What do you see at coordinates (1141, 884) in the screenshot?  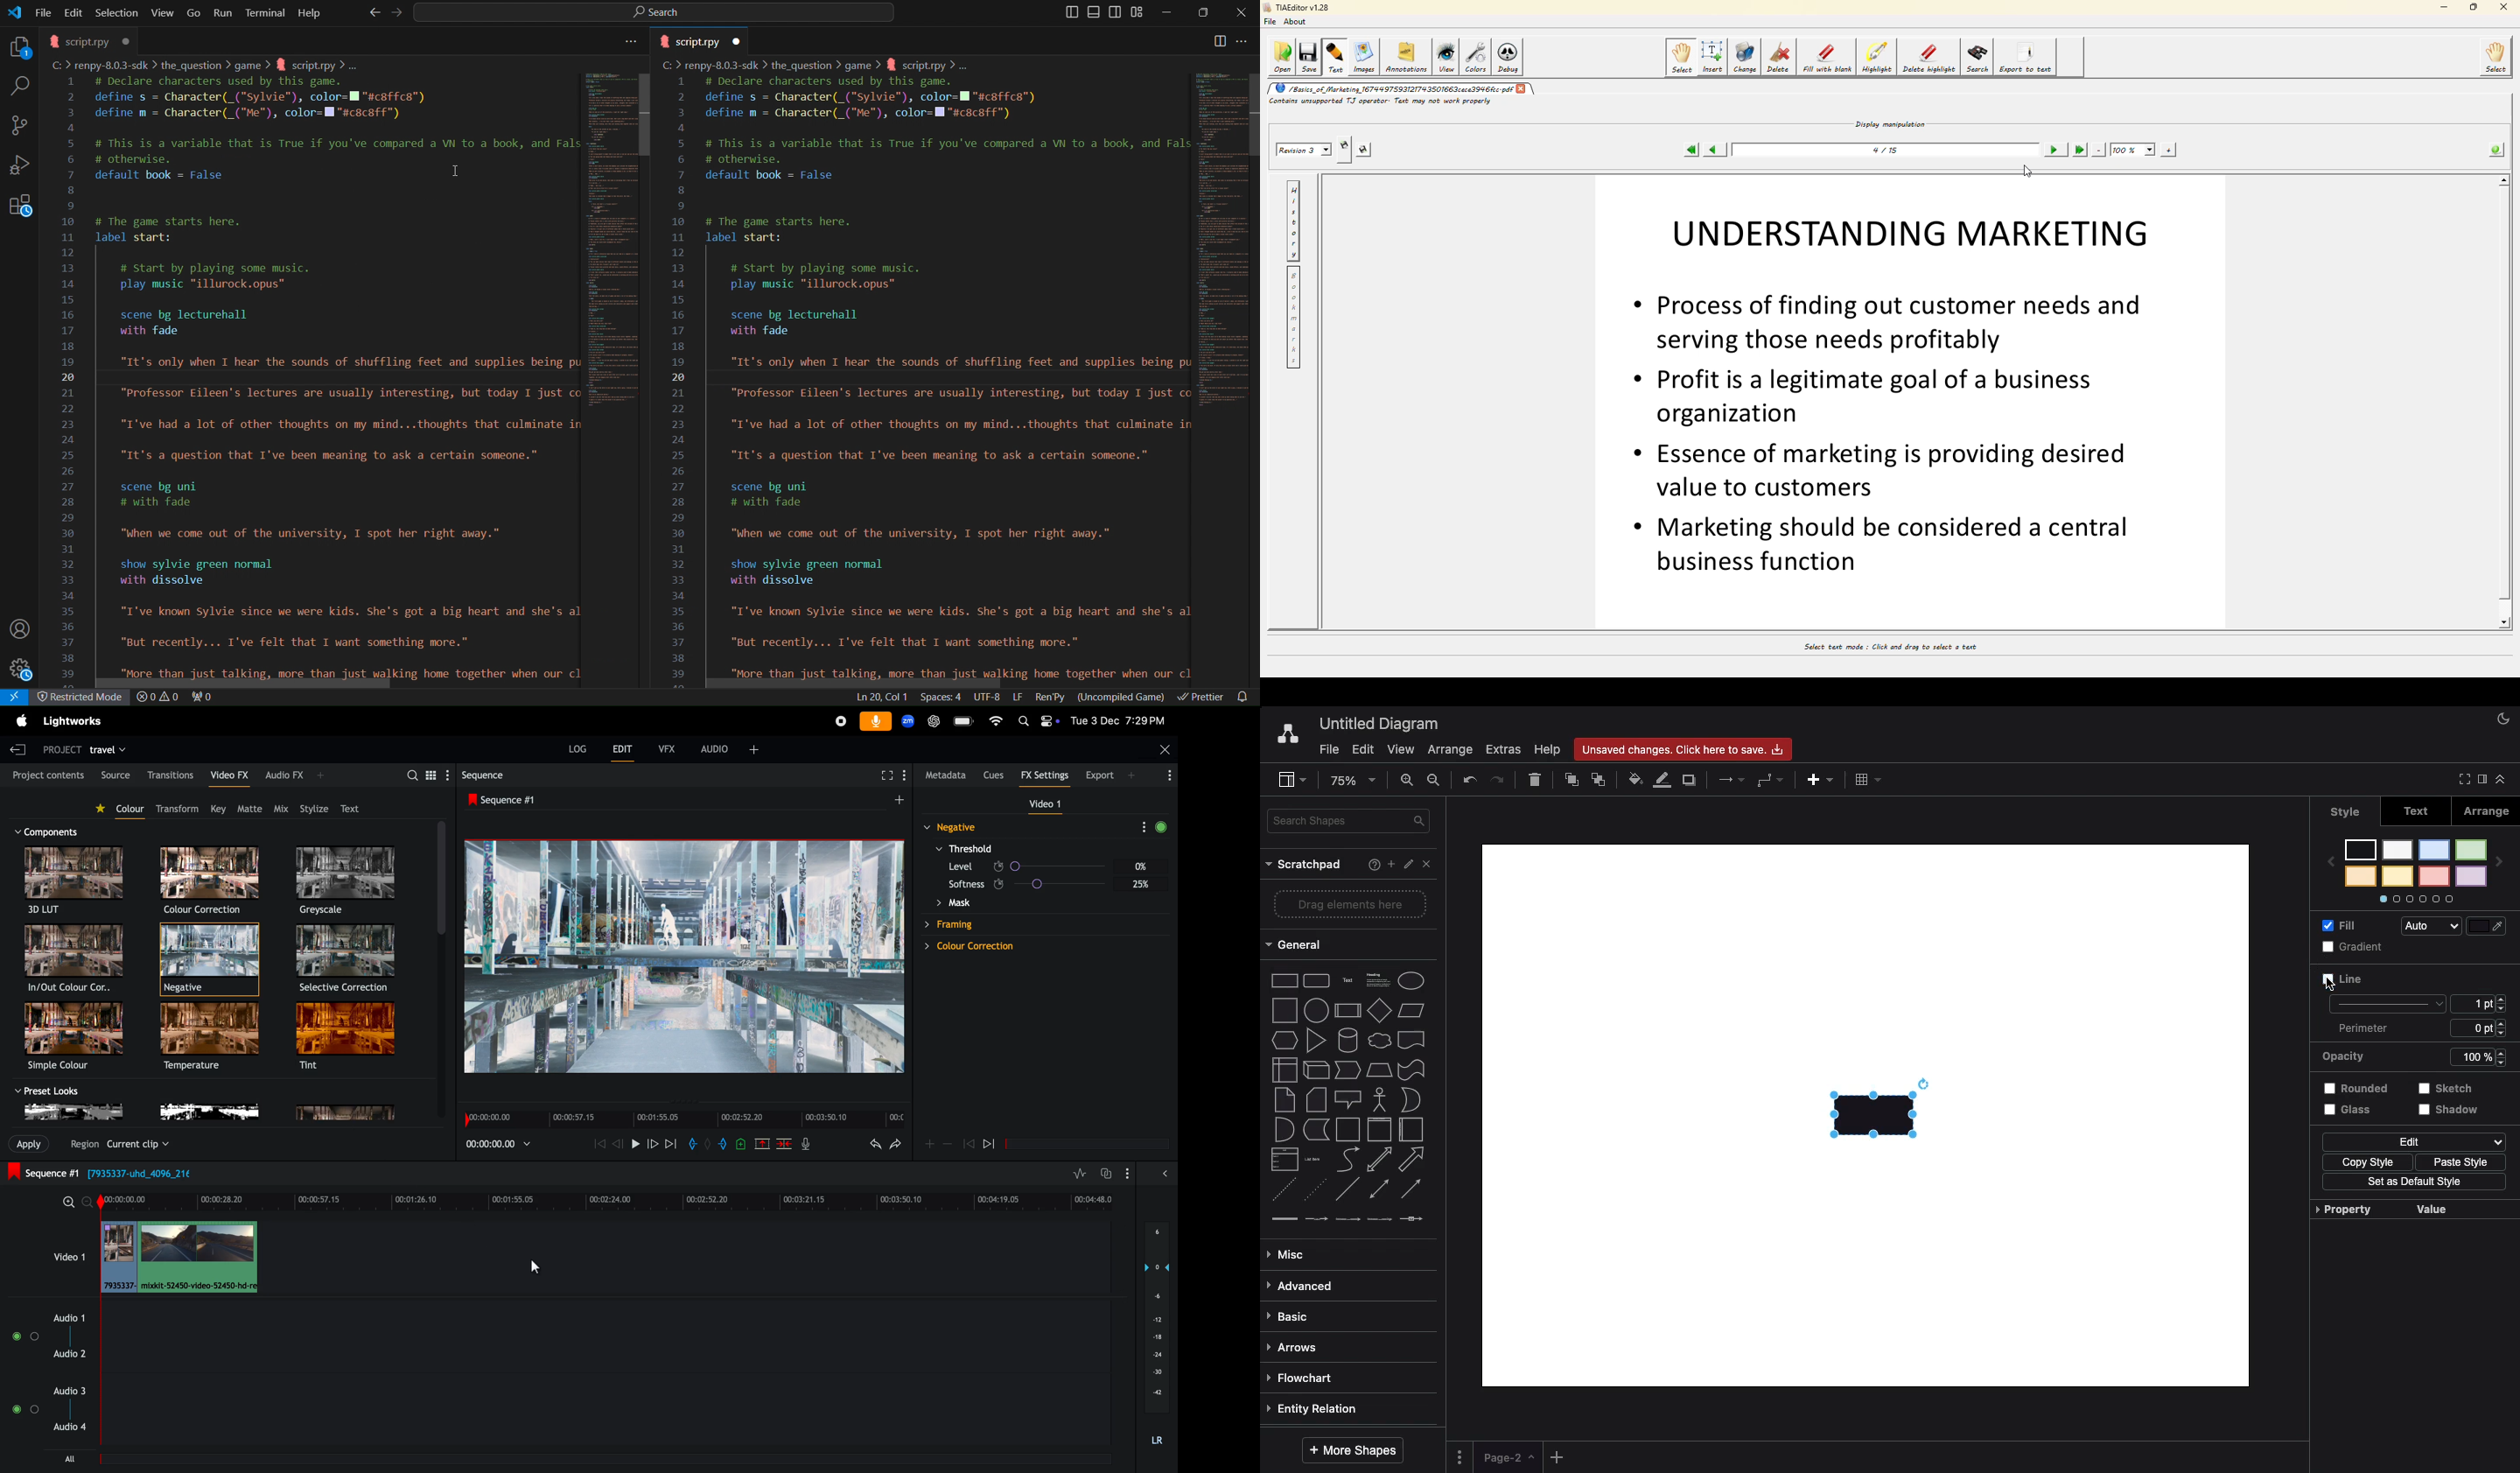 I see `` at bounding box center [1141, 884].